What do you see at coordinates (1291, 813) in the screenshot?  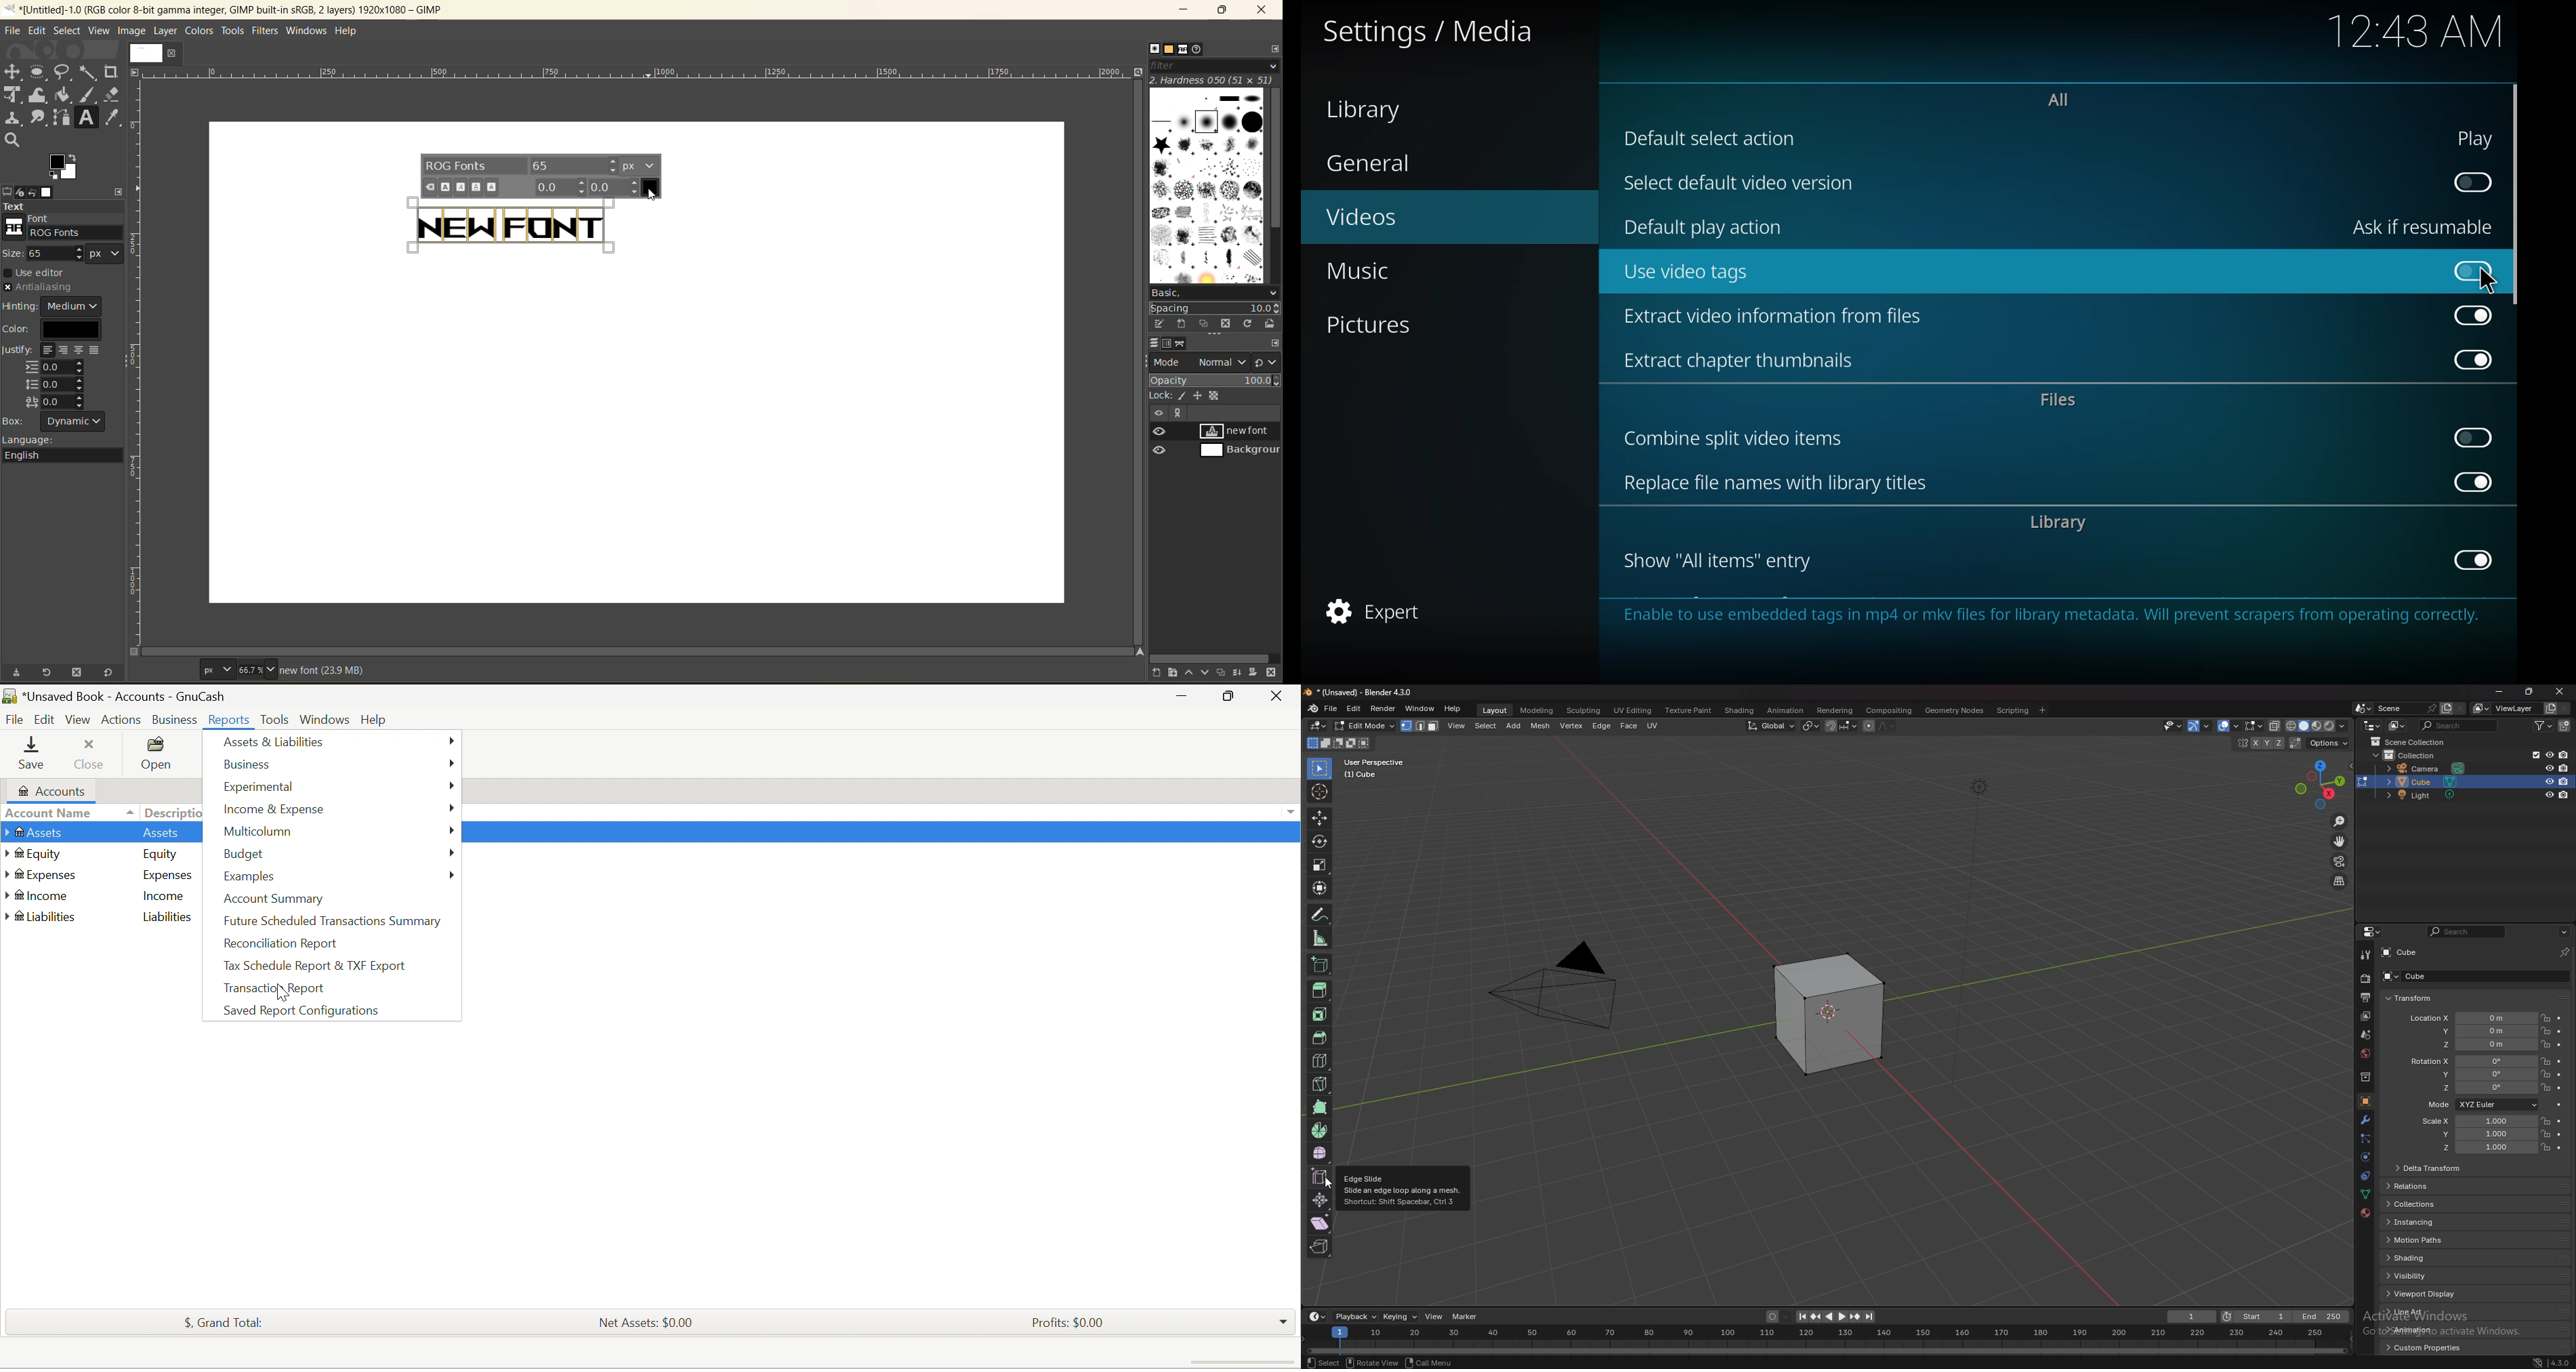 I see `Down arrow` at bounding box center [1291, 813].